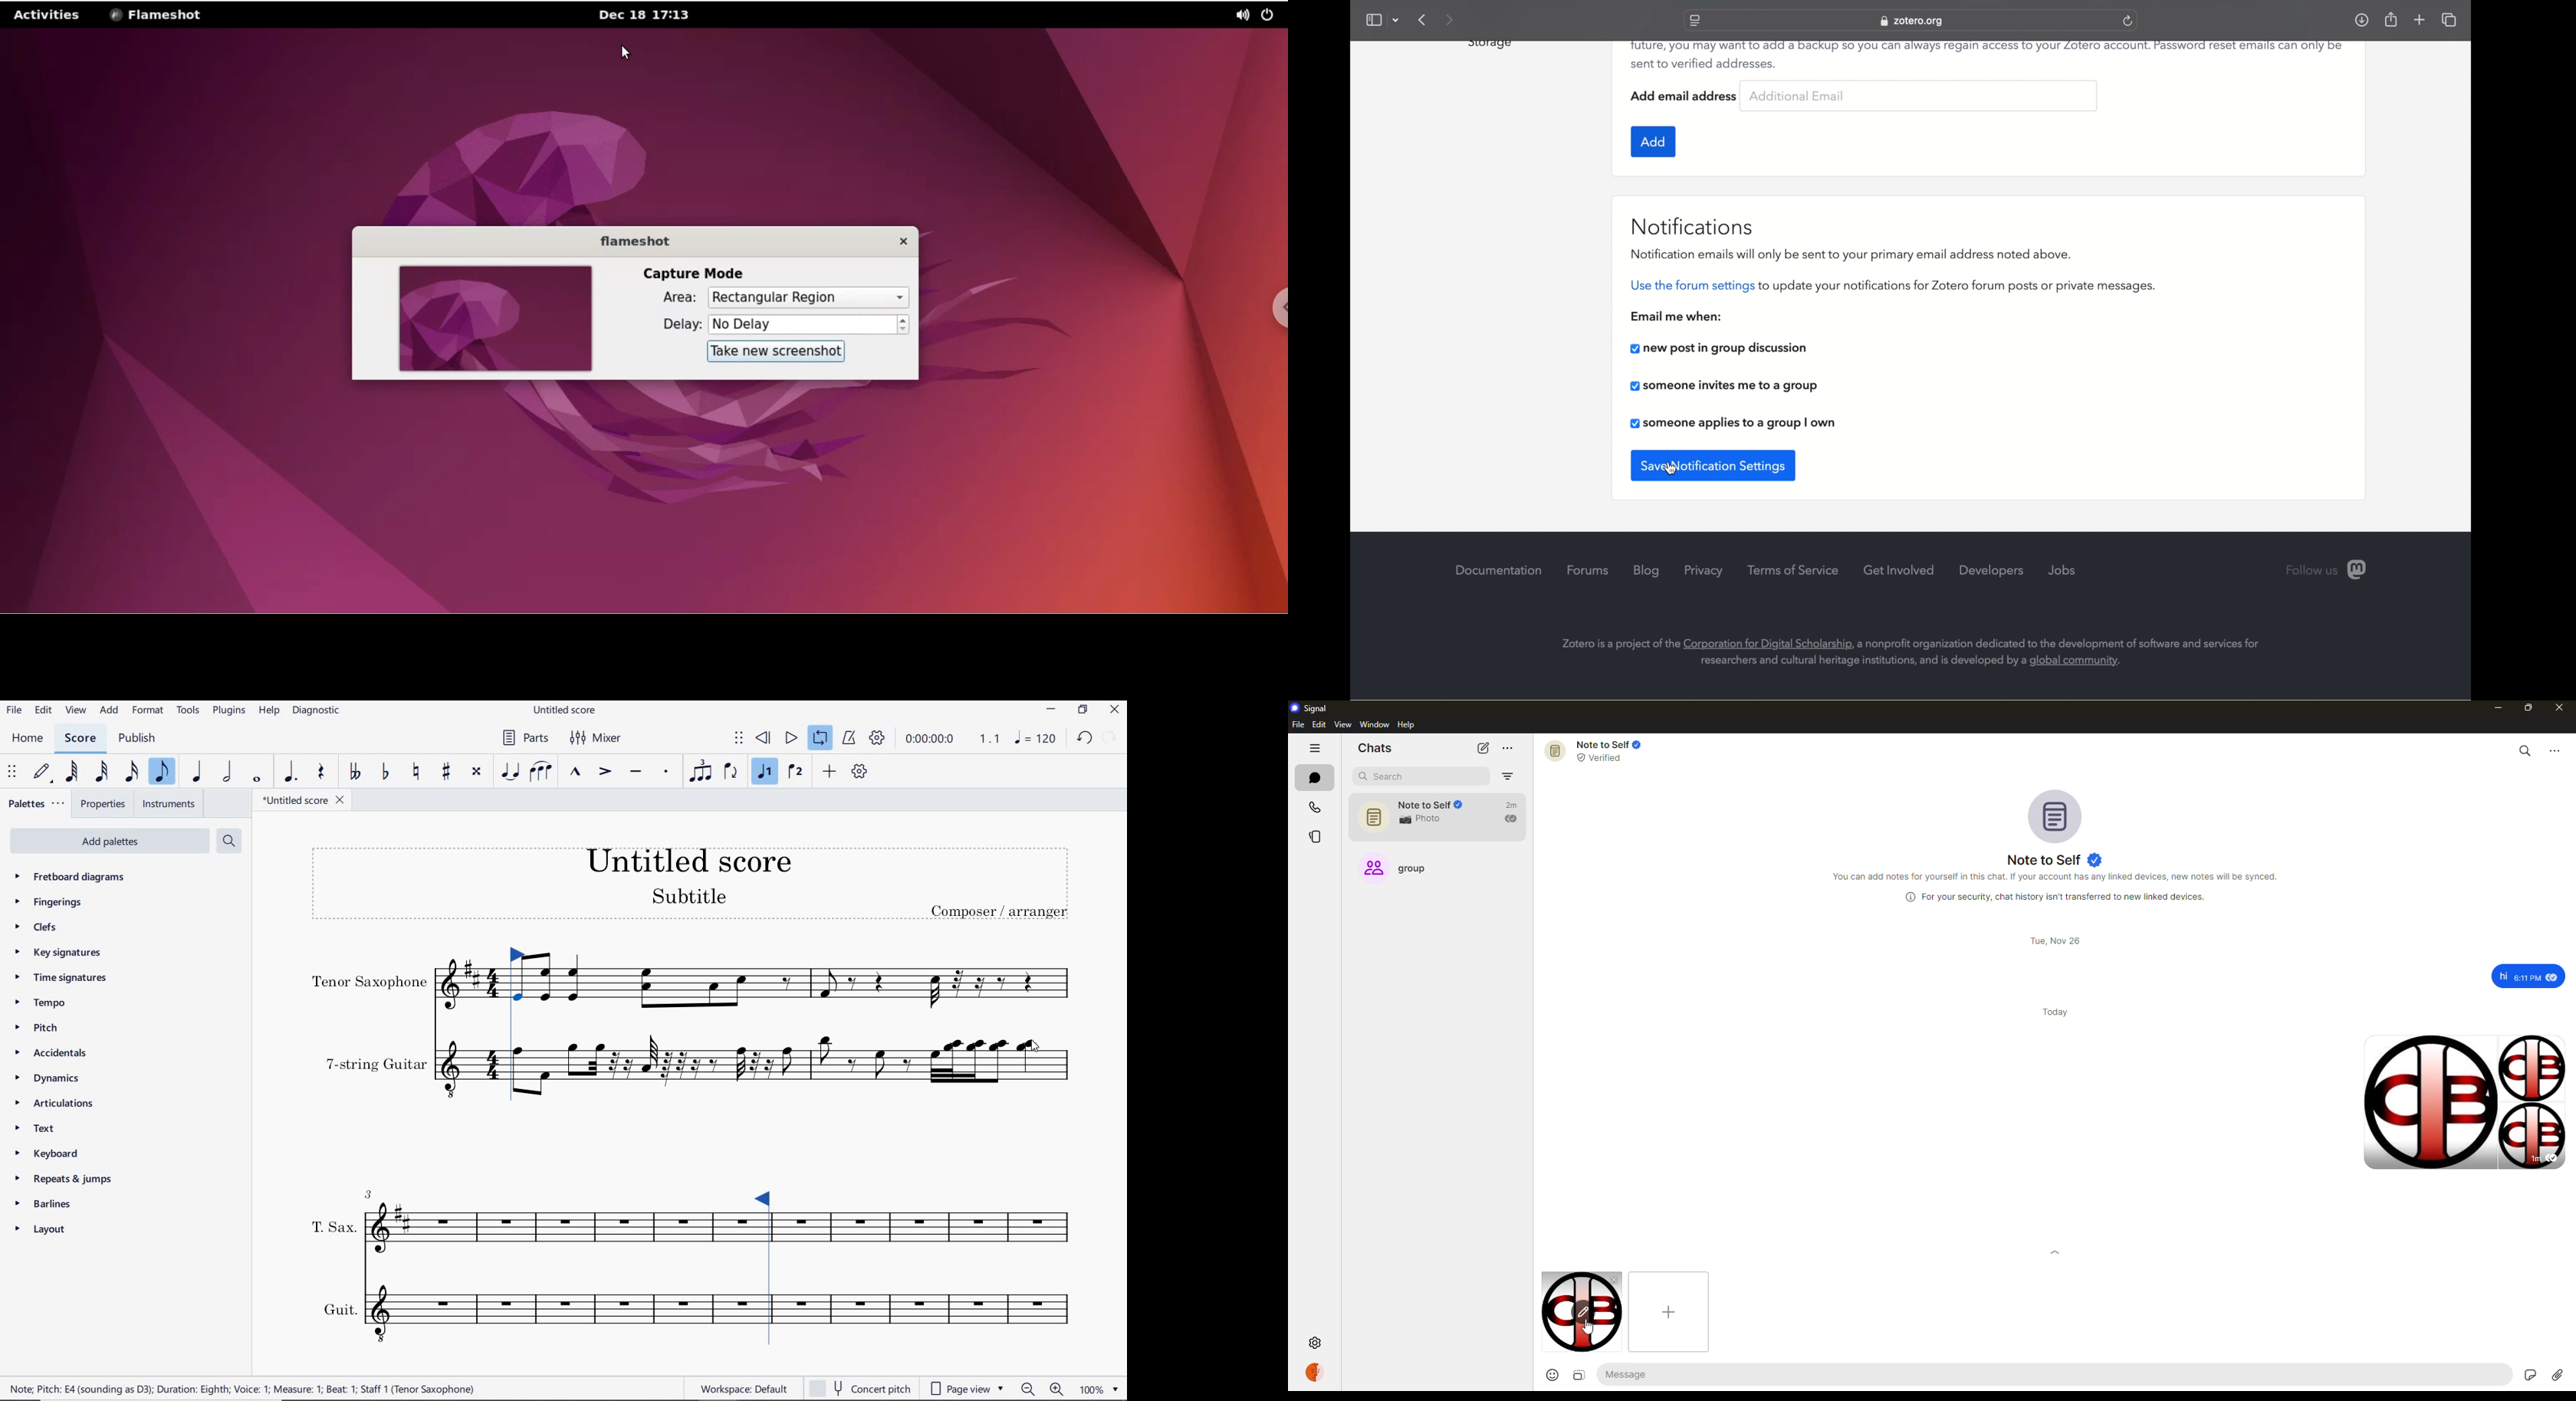 The width and height of the screenshot is (2576, 1428). What do you see at coordinates (54, 1103) in the screenshot?
I see `ARTICULATIONS` at bounding box center [54, 1103].